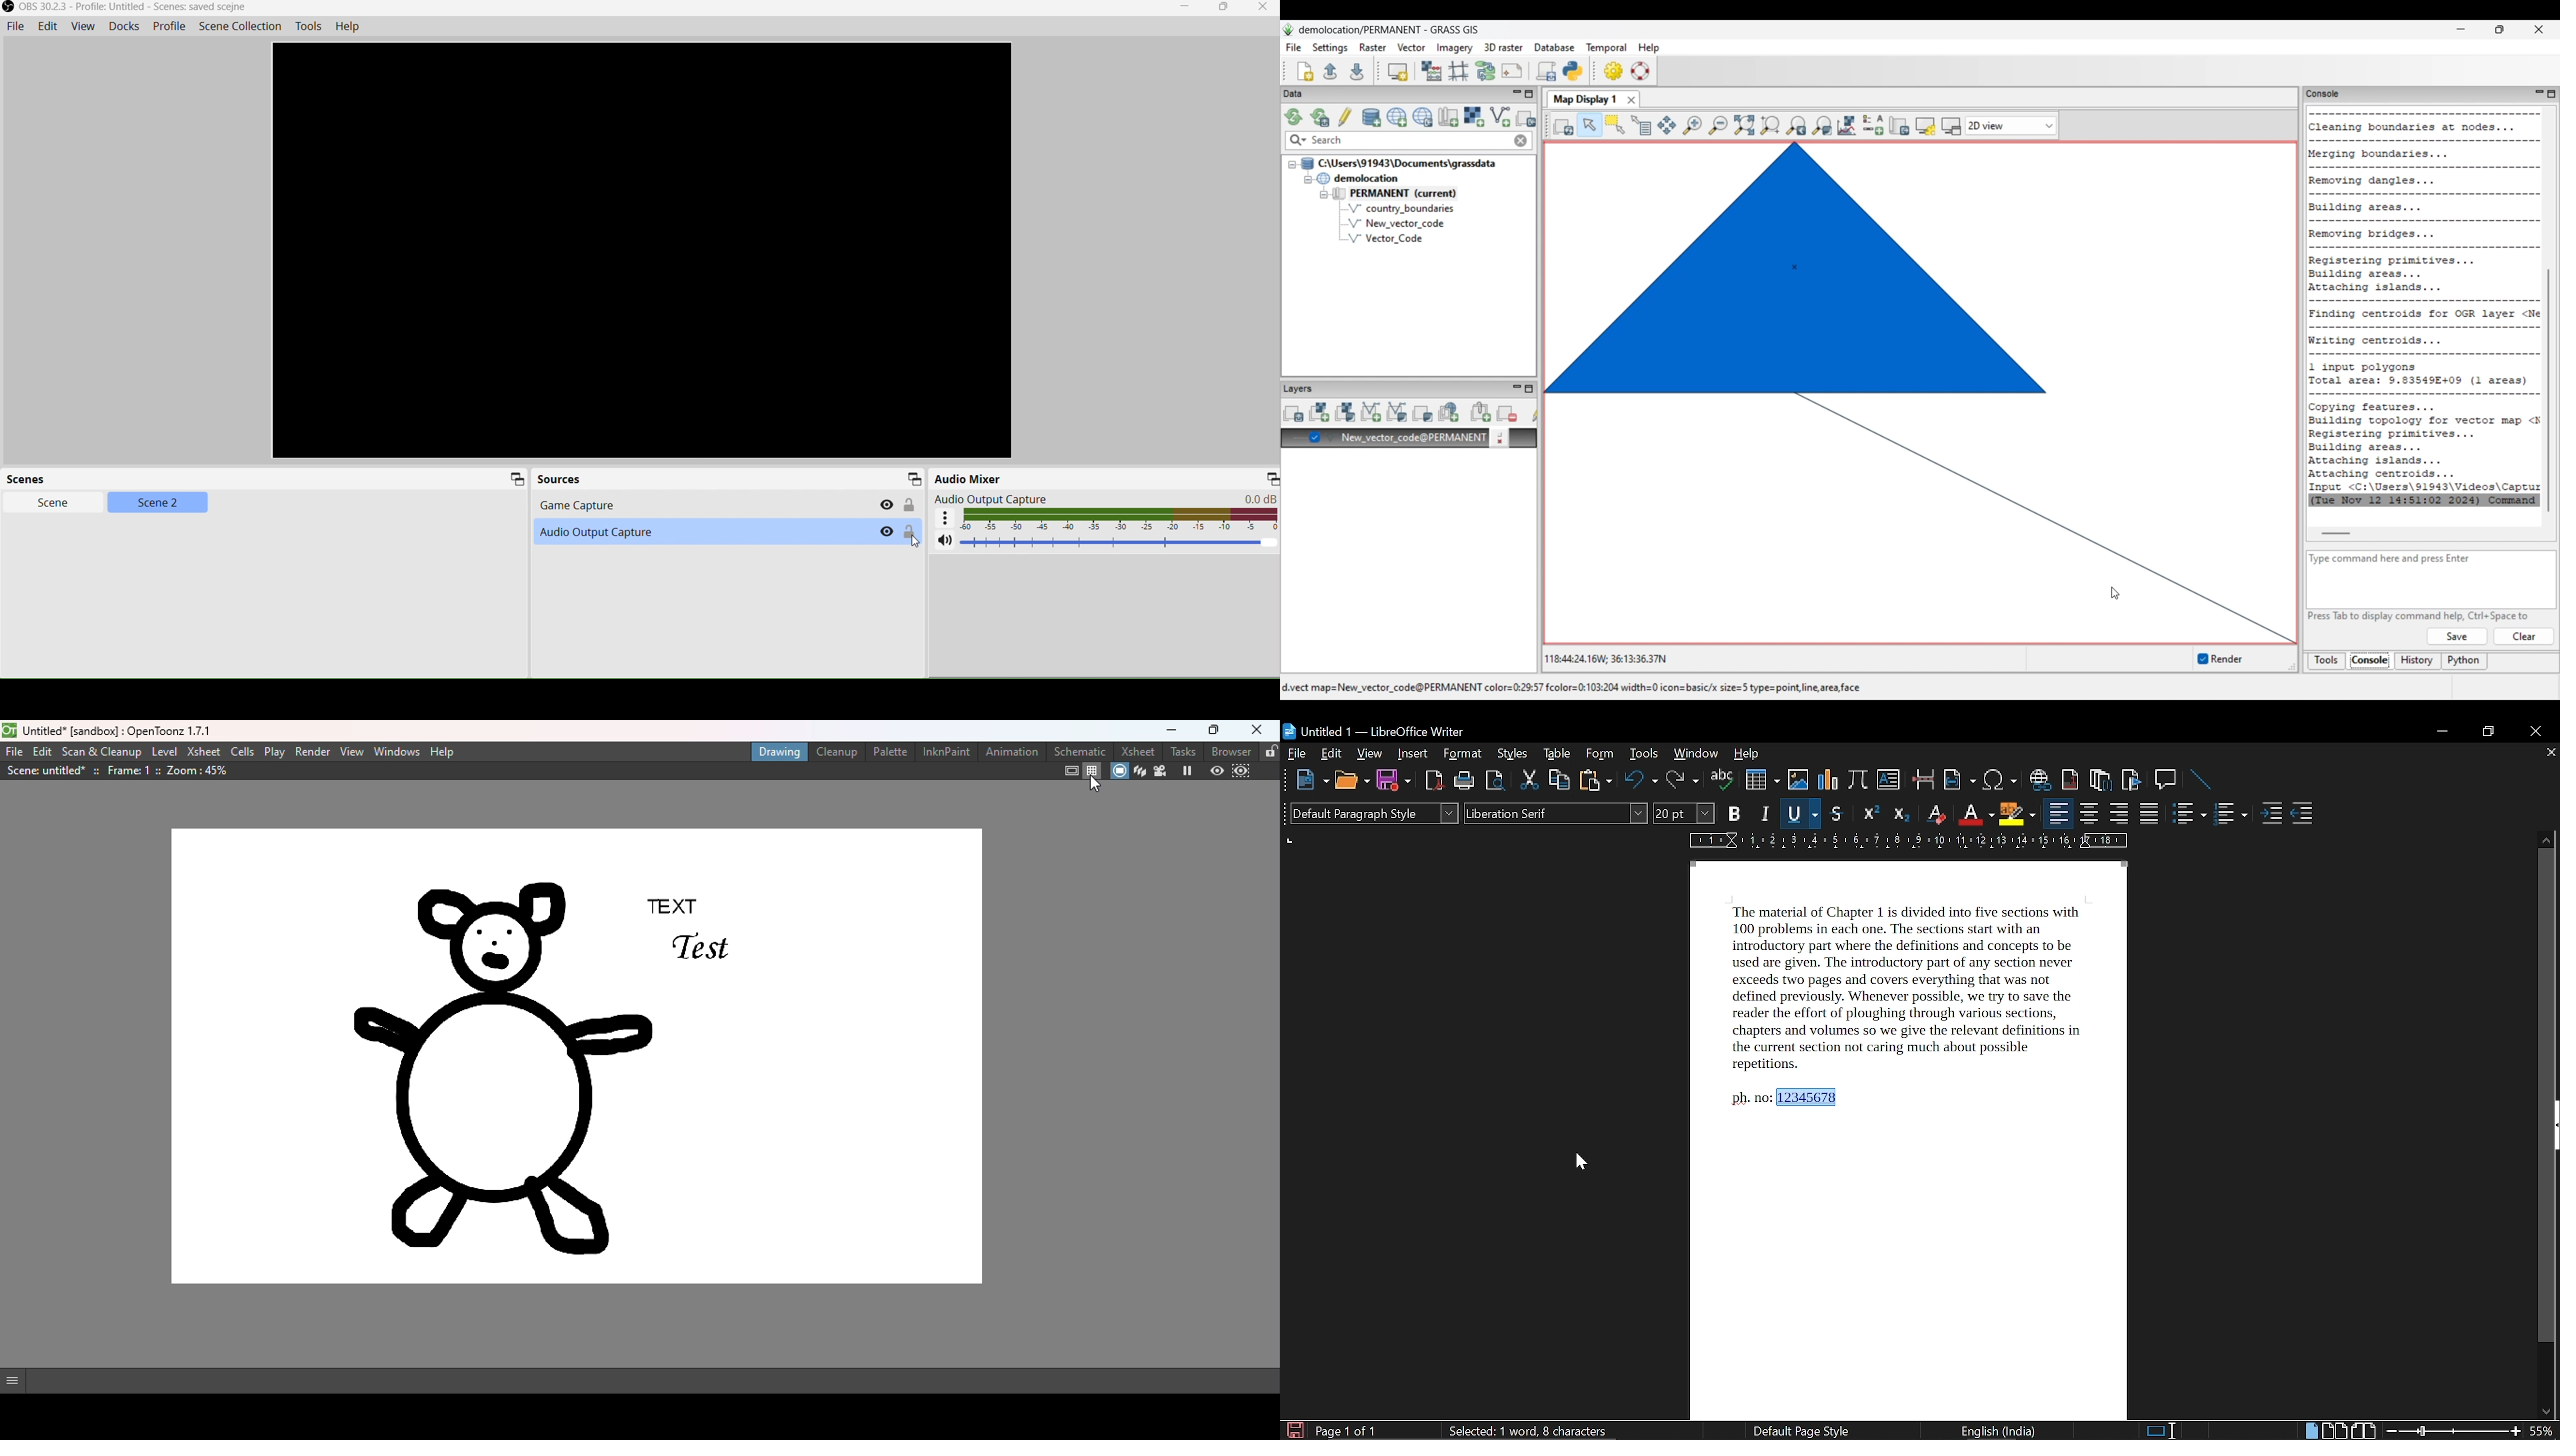 The width and height of the screenshot is (2576, 1456). Describe the element at coordinates (936, 539) in the screenshot. I see `Volume mute/unmute` at that location.